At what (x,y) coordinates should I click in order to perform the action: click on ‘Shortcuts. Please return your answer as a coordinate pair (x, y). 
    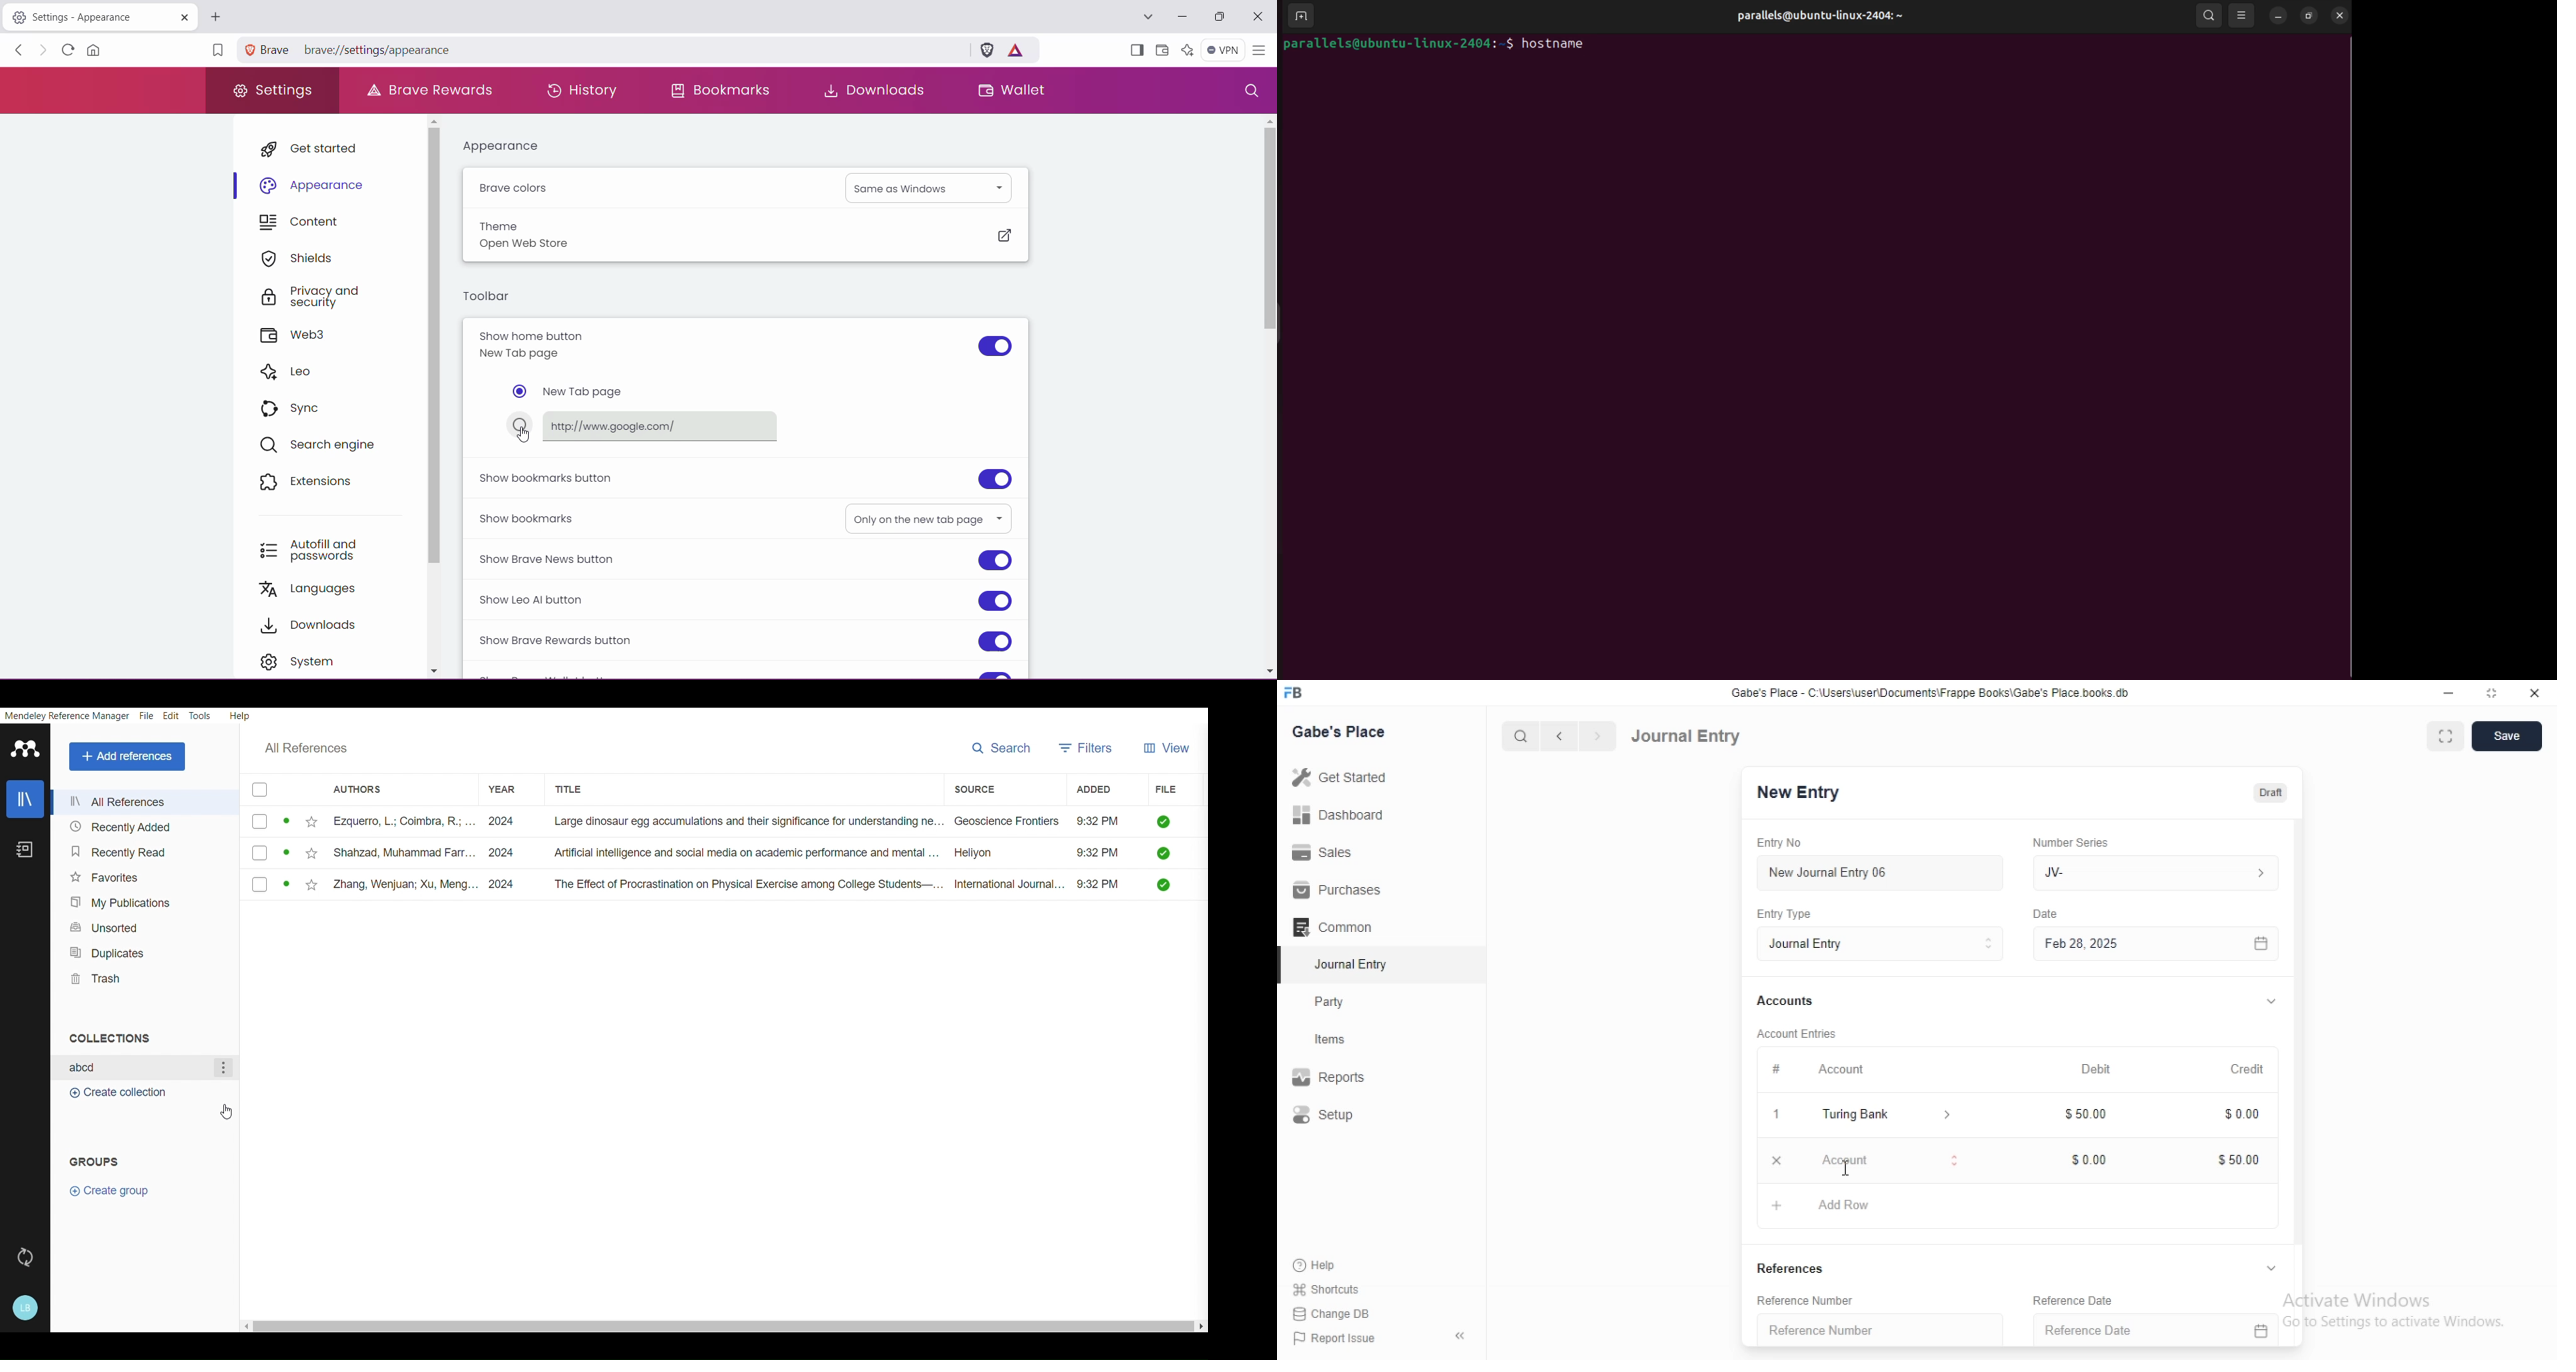
    Looking at the image, I should click on (1339, 1289).